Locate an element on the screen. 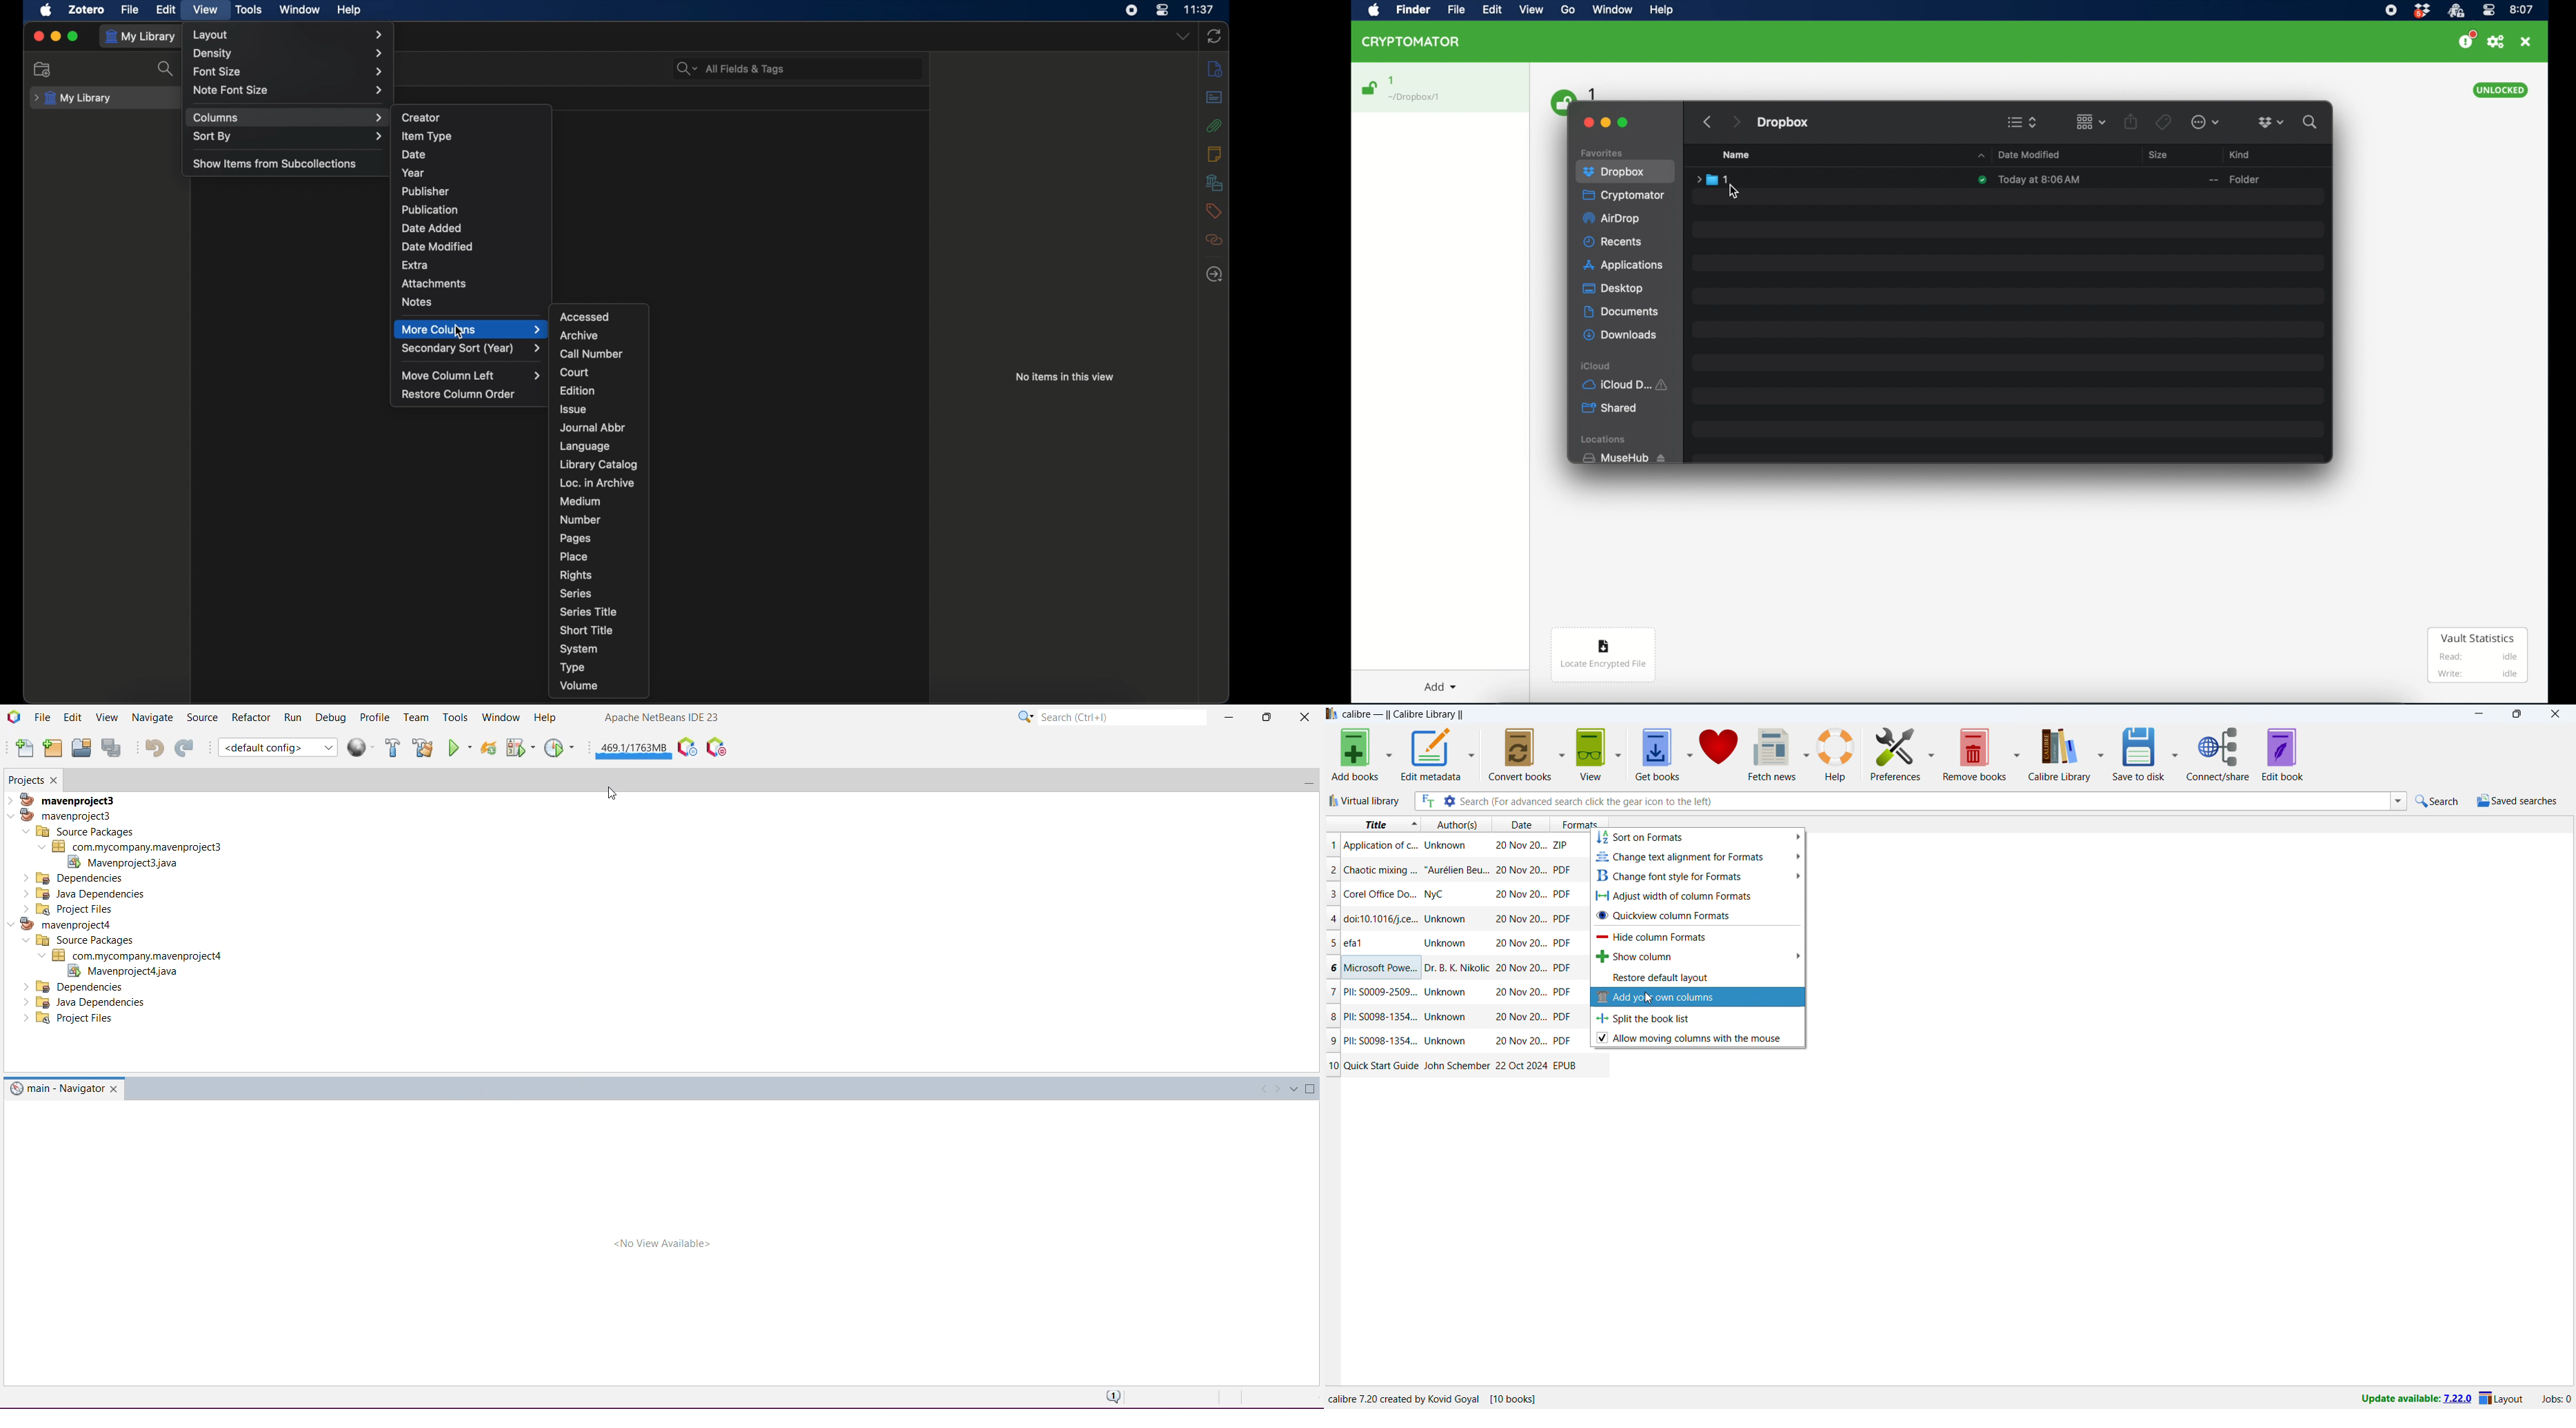 This screenshot has height=1428, width=2576. unlocked is located at coordinates (2502, 90).